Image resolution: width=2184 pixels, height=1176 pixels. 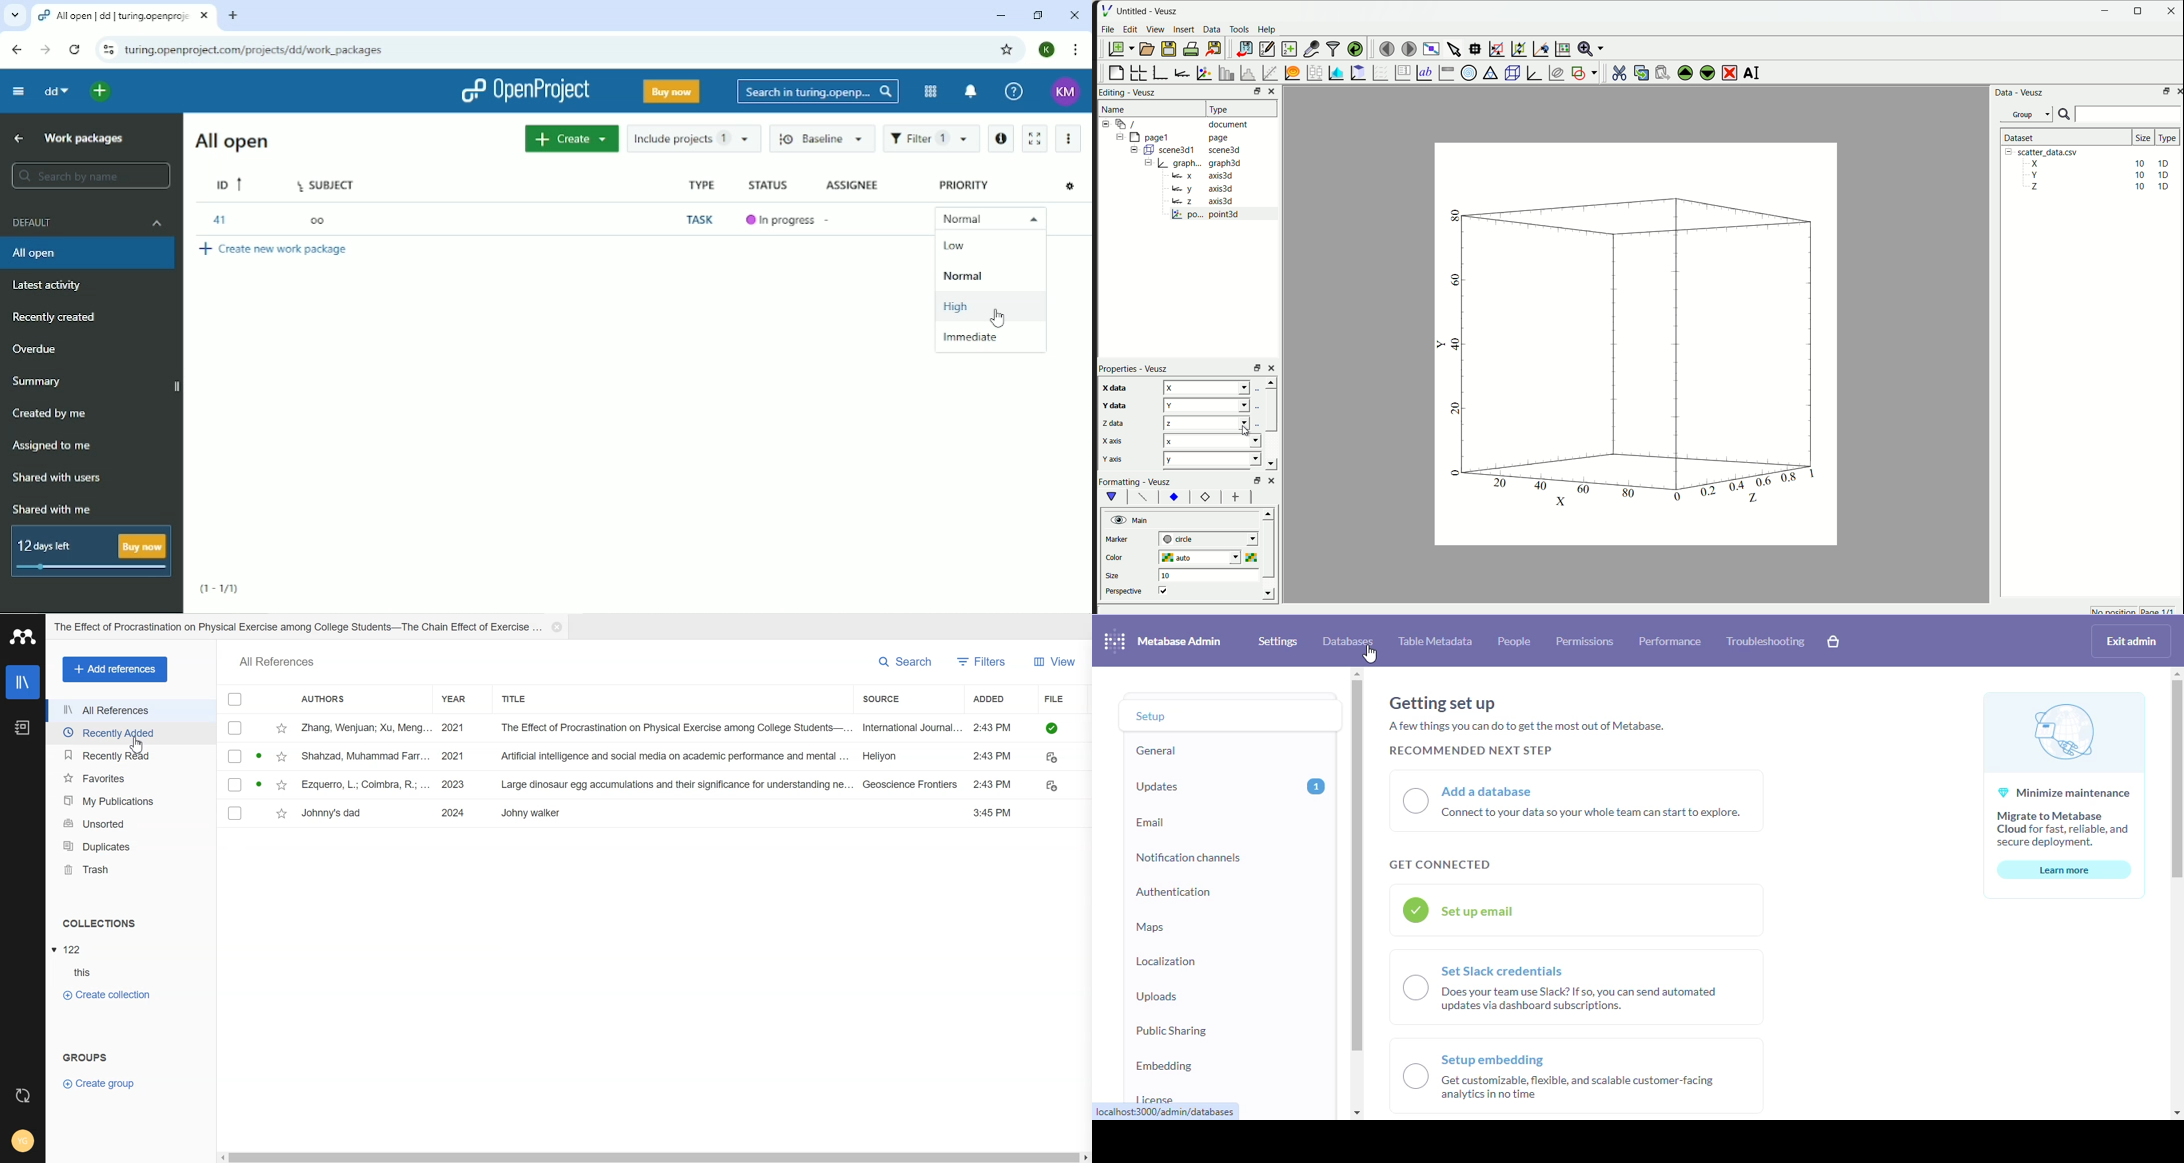 What do you see at coordinates (1526, 726) in the screenshot?
I see `a few things you can do to get the most out of metabase.` at bounding box center [1526, 726].